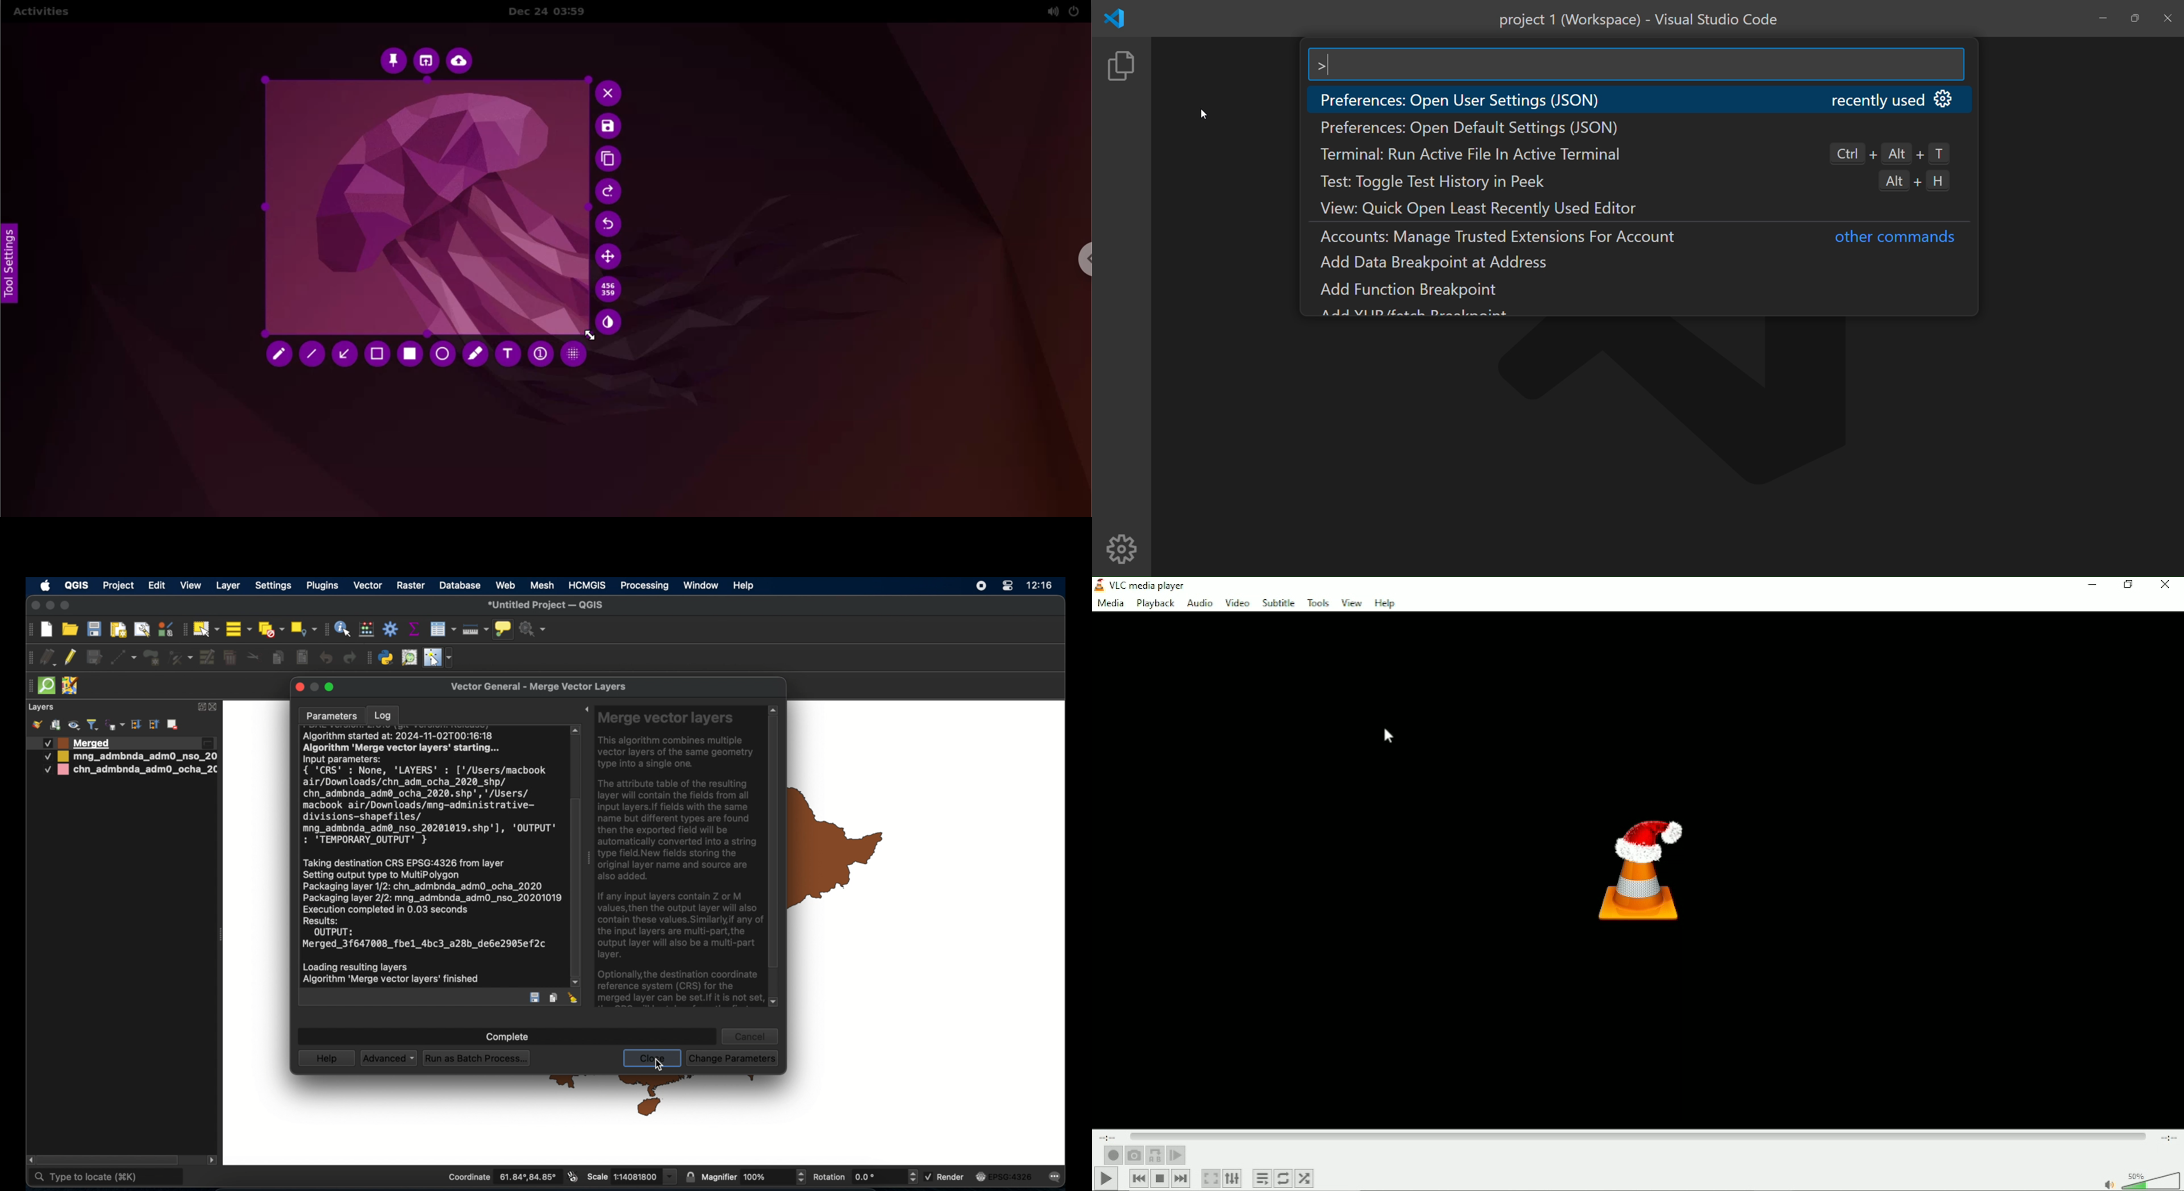  What do you see at coordinates (213, 1162) in the screenshot?
I see `scroll right arrow` at bounding box center [213, 1162].